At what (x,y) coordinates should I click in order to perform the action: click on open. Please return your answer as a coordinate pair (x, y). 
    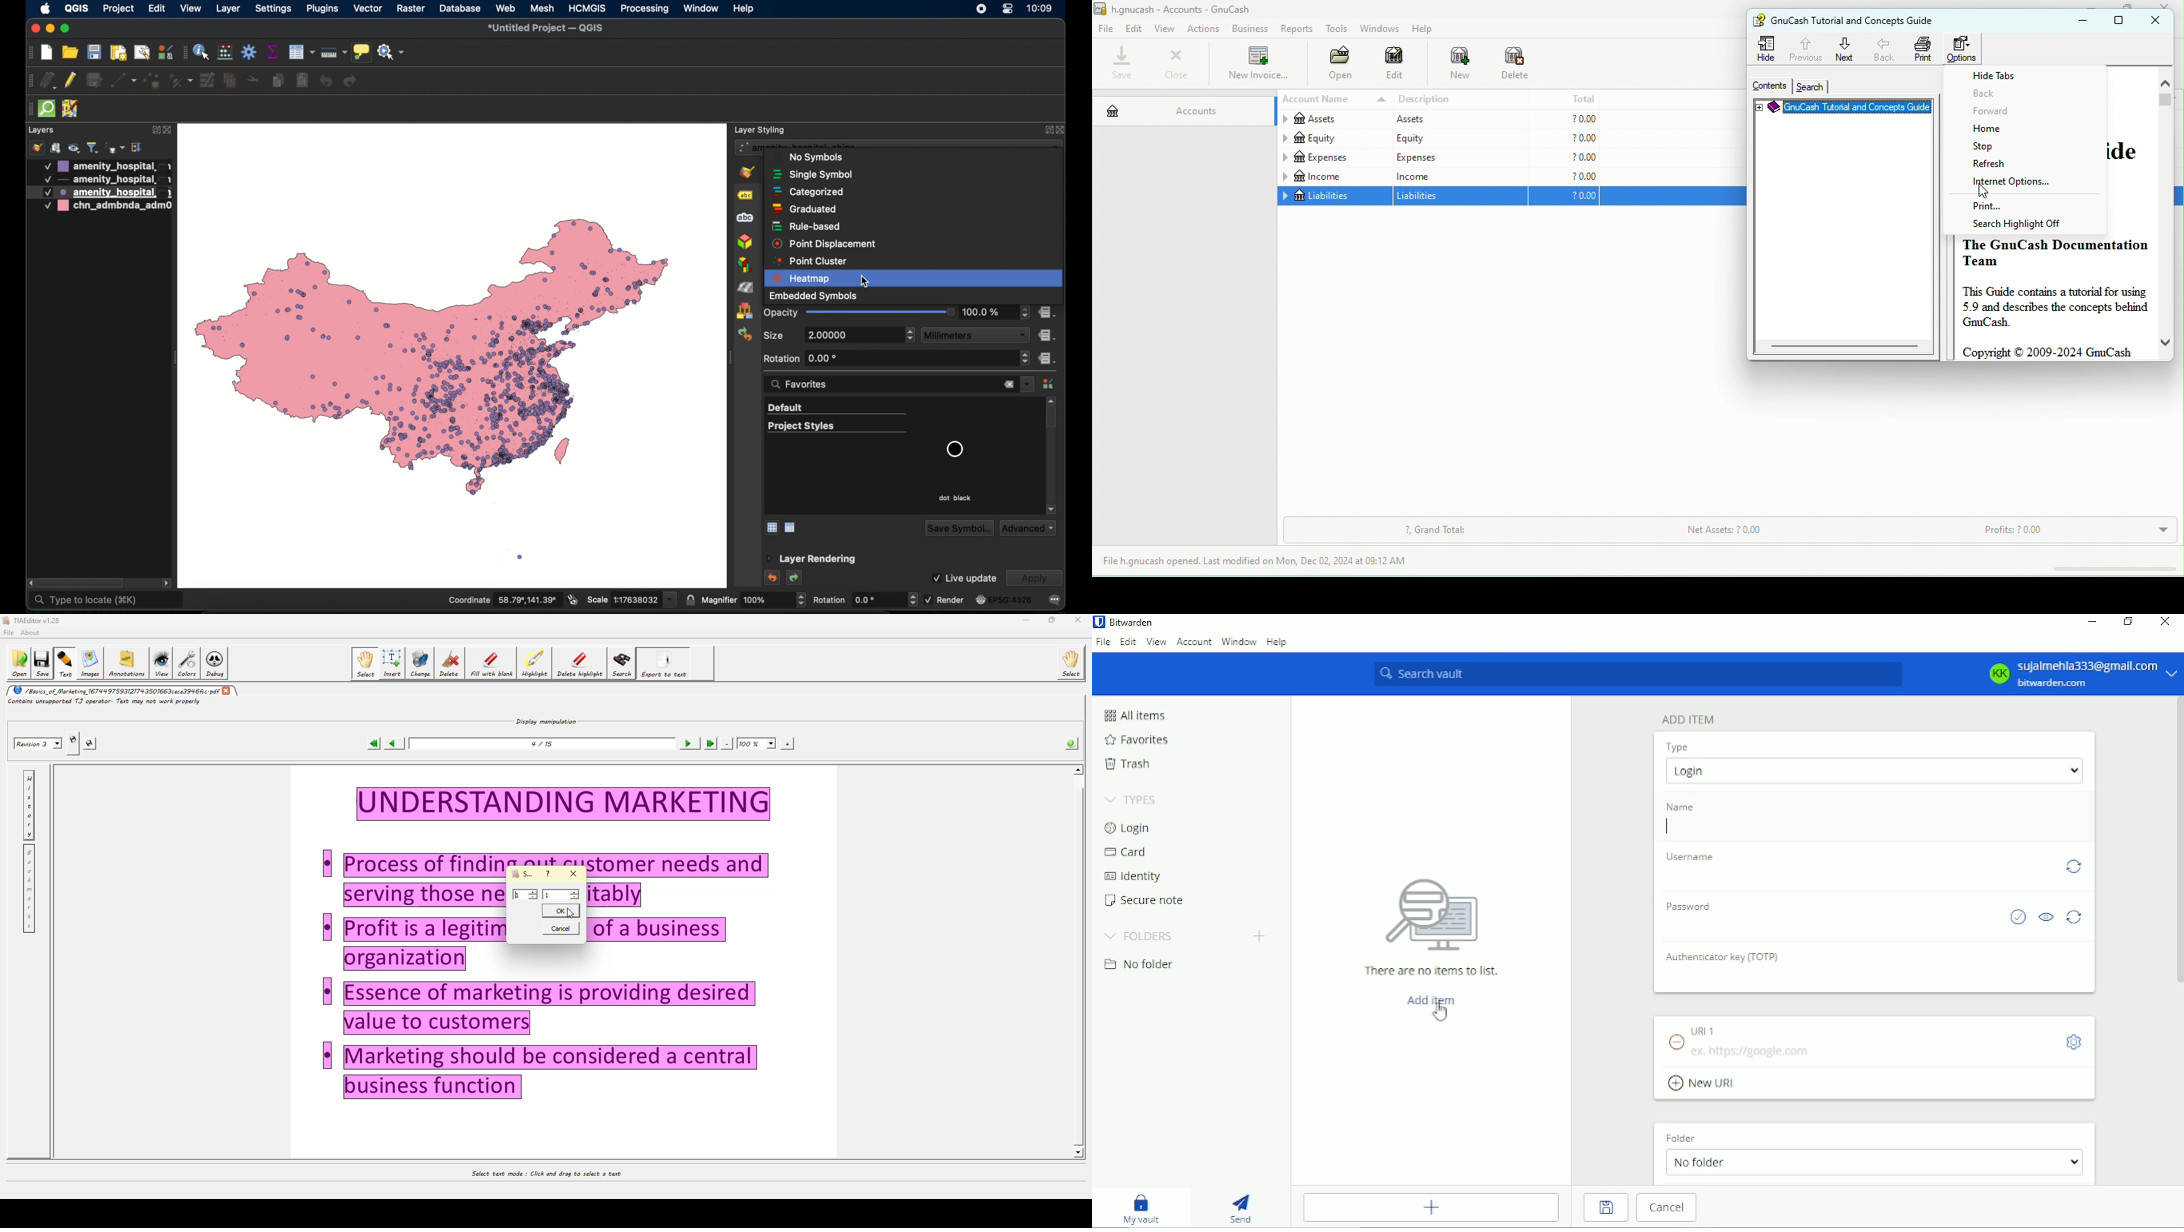
    Looking at the image, I should click on (1336, 65).